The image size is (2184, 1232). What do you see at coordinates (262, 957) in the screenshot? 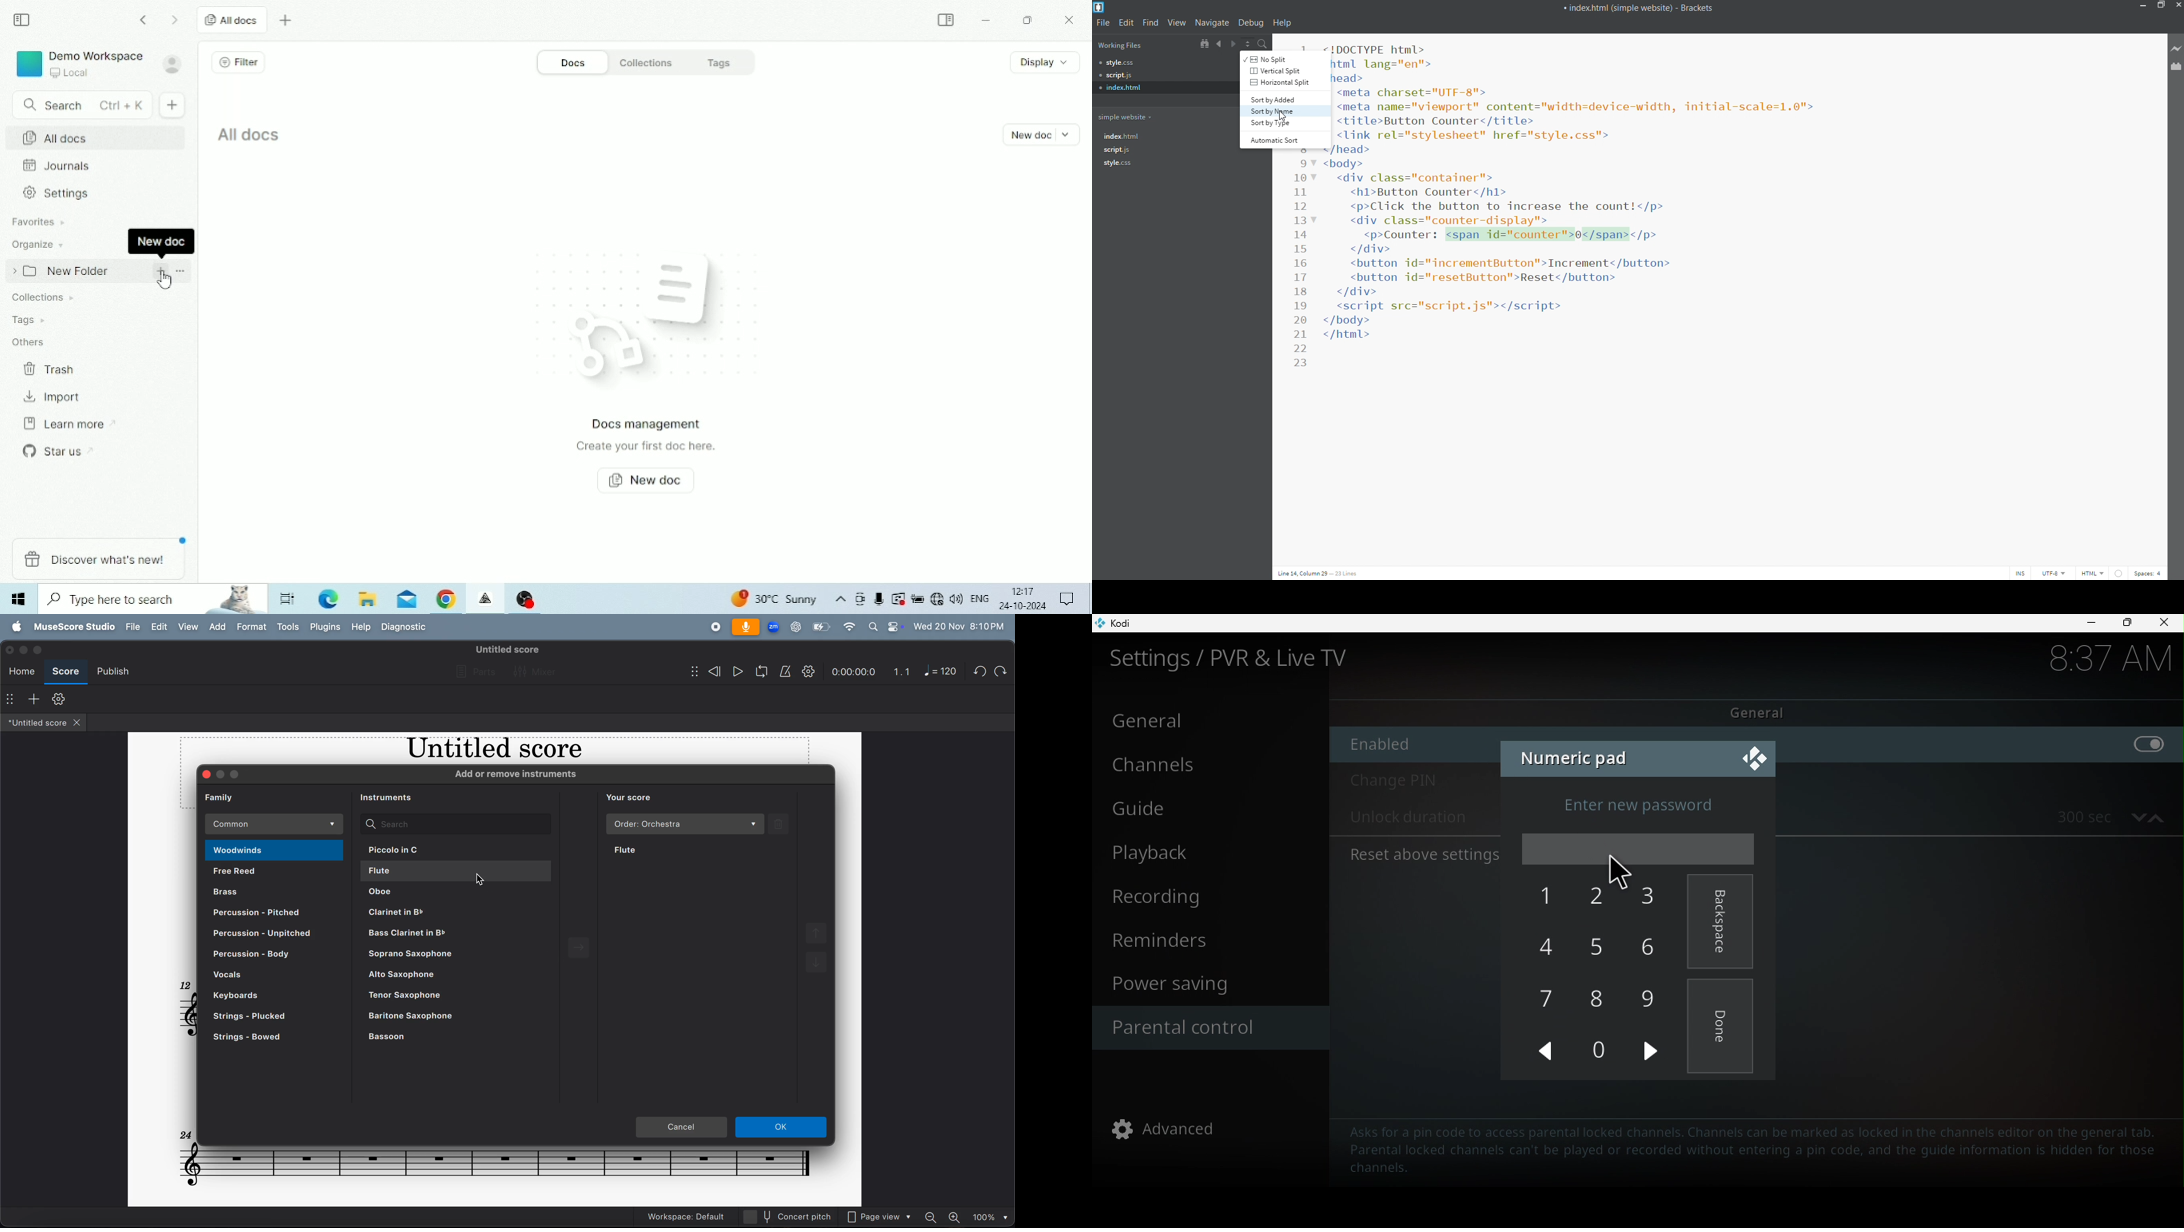
I see `percusion body` at bounding box center [262, 957].